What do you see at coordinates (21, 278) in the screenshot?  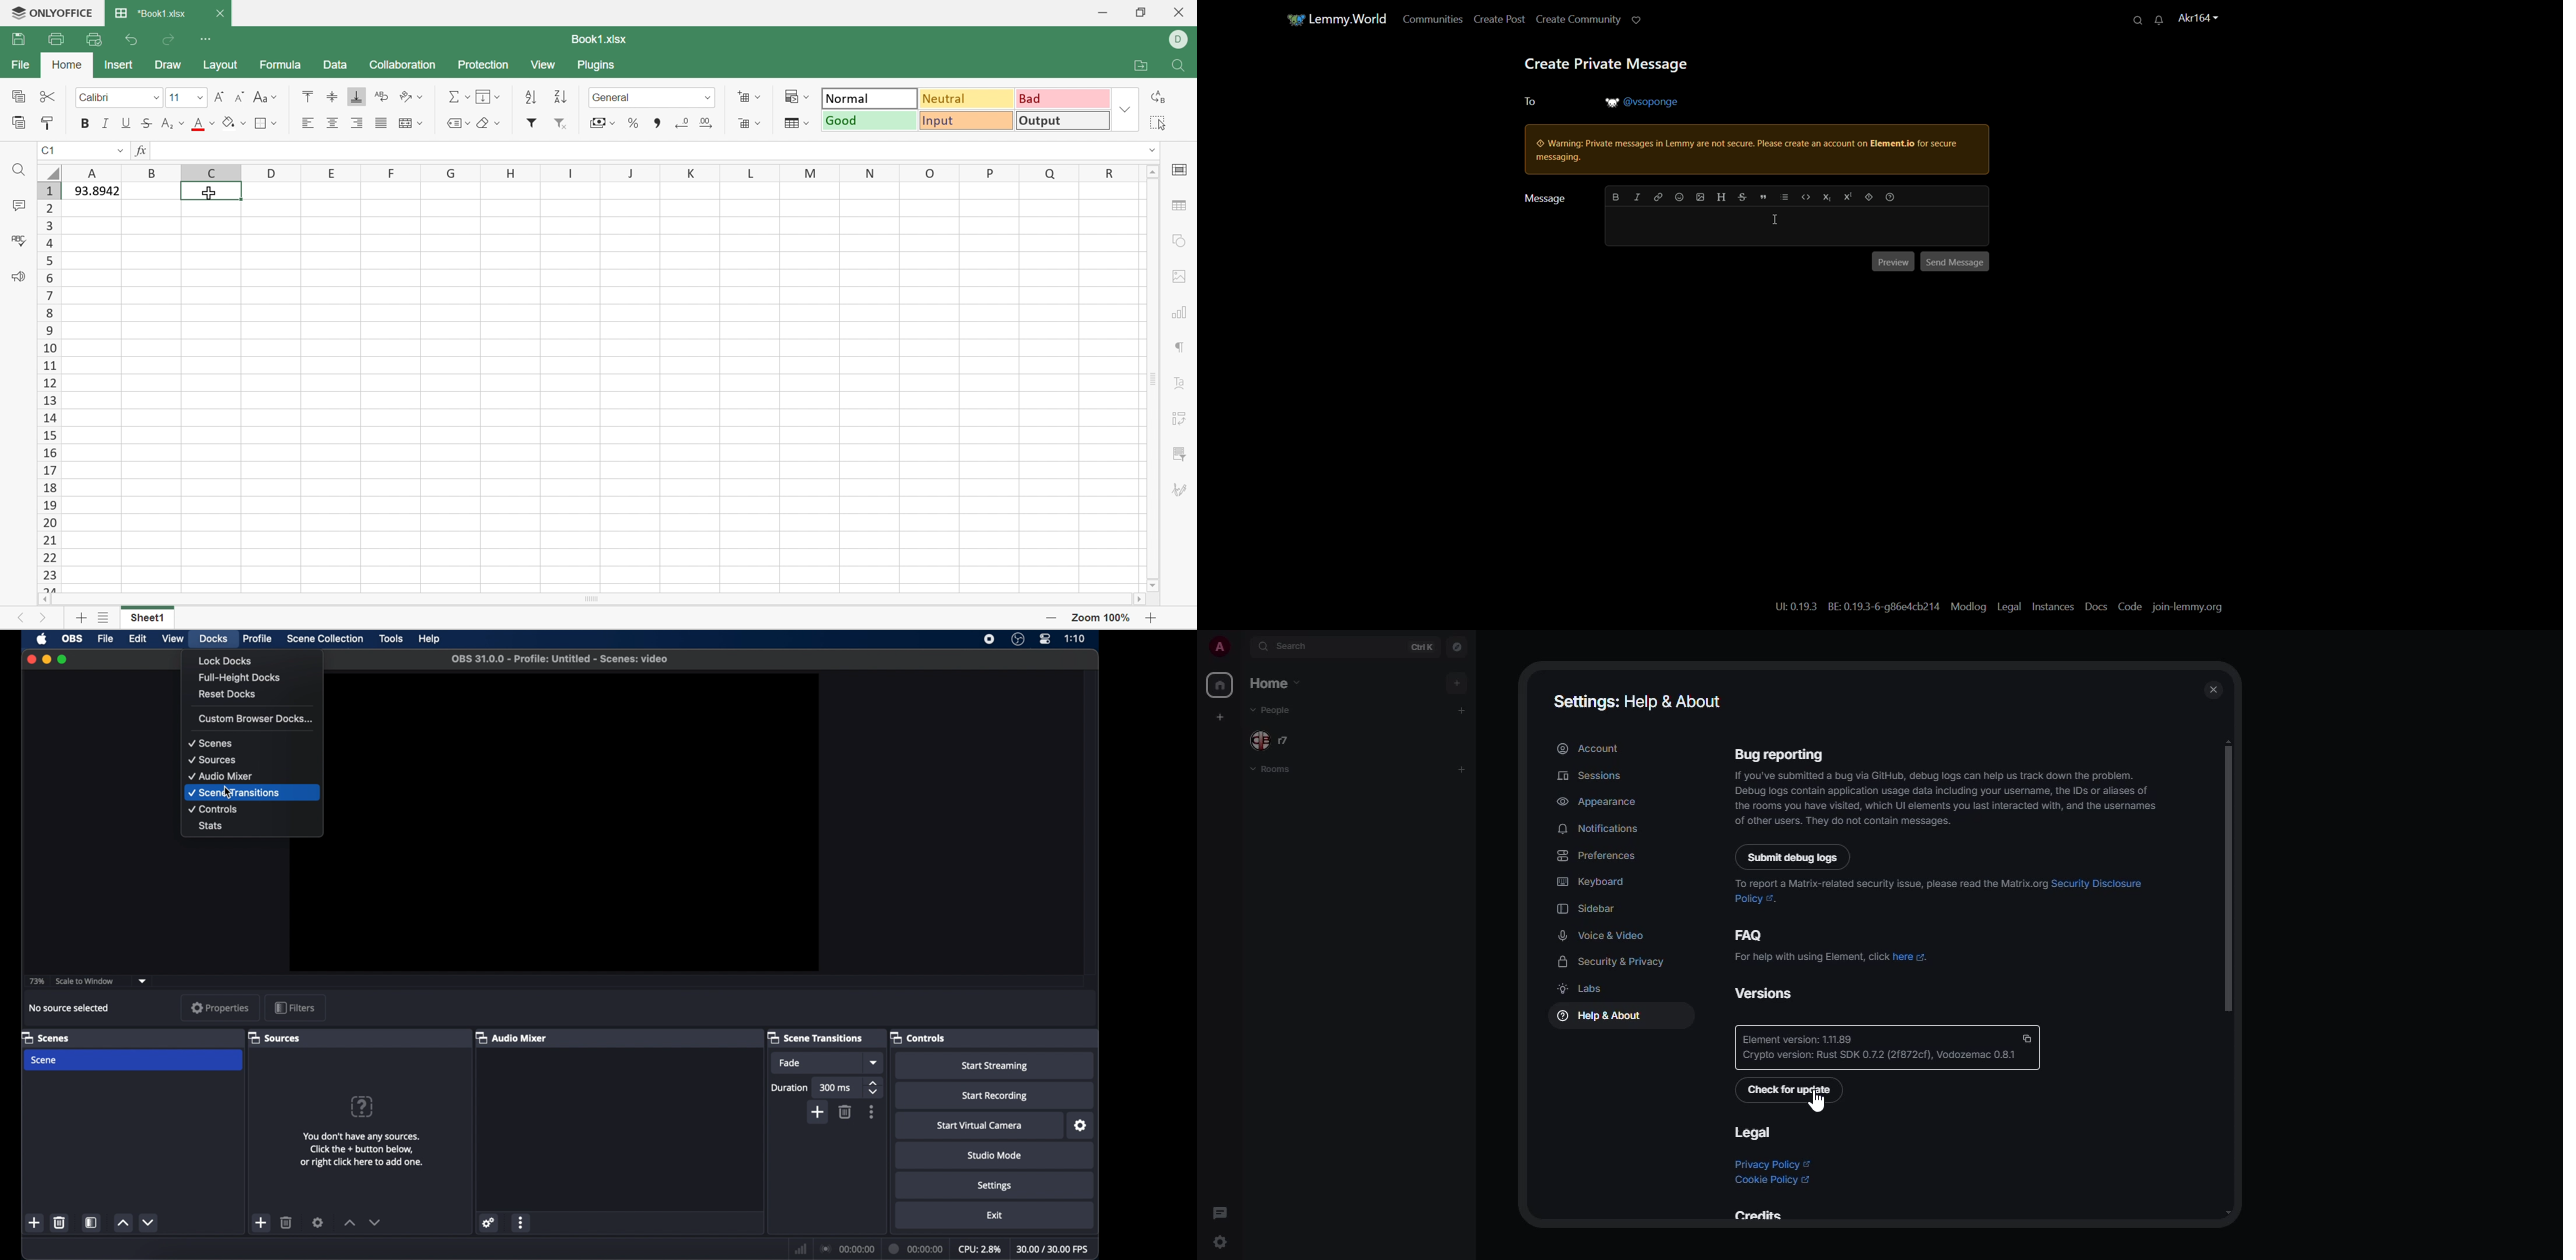 I see `Feedback & Support` at bounding box center [21, 278].